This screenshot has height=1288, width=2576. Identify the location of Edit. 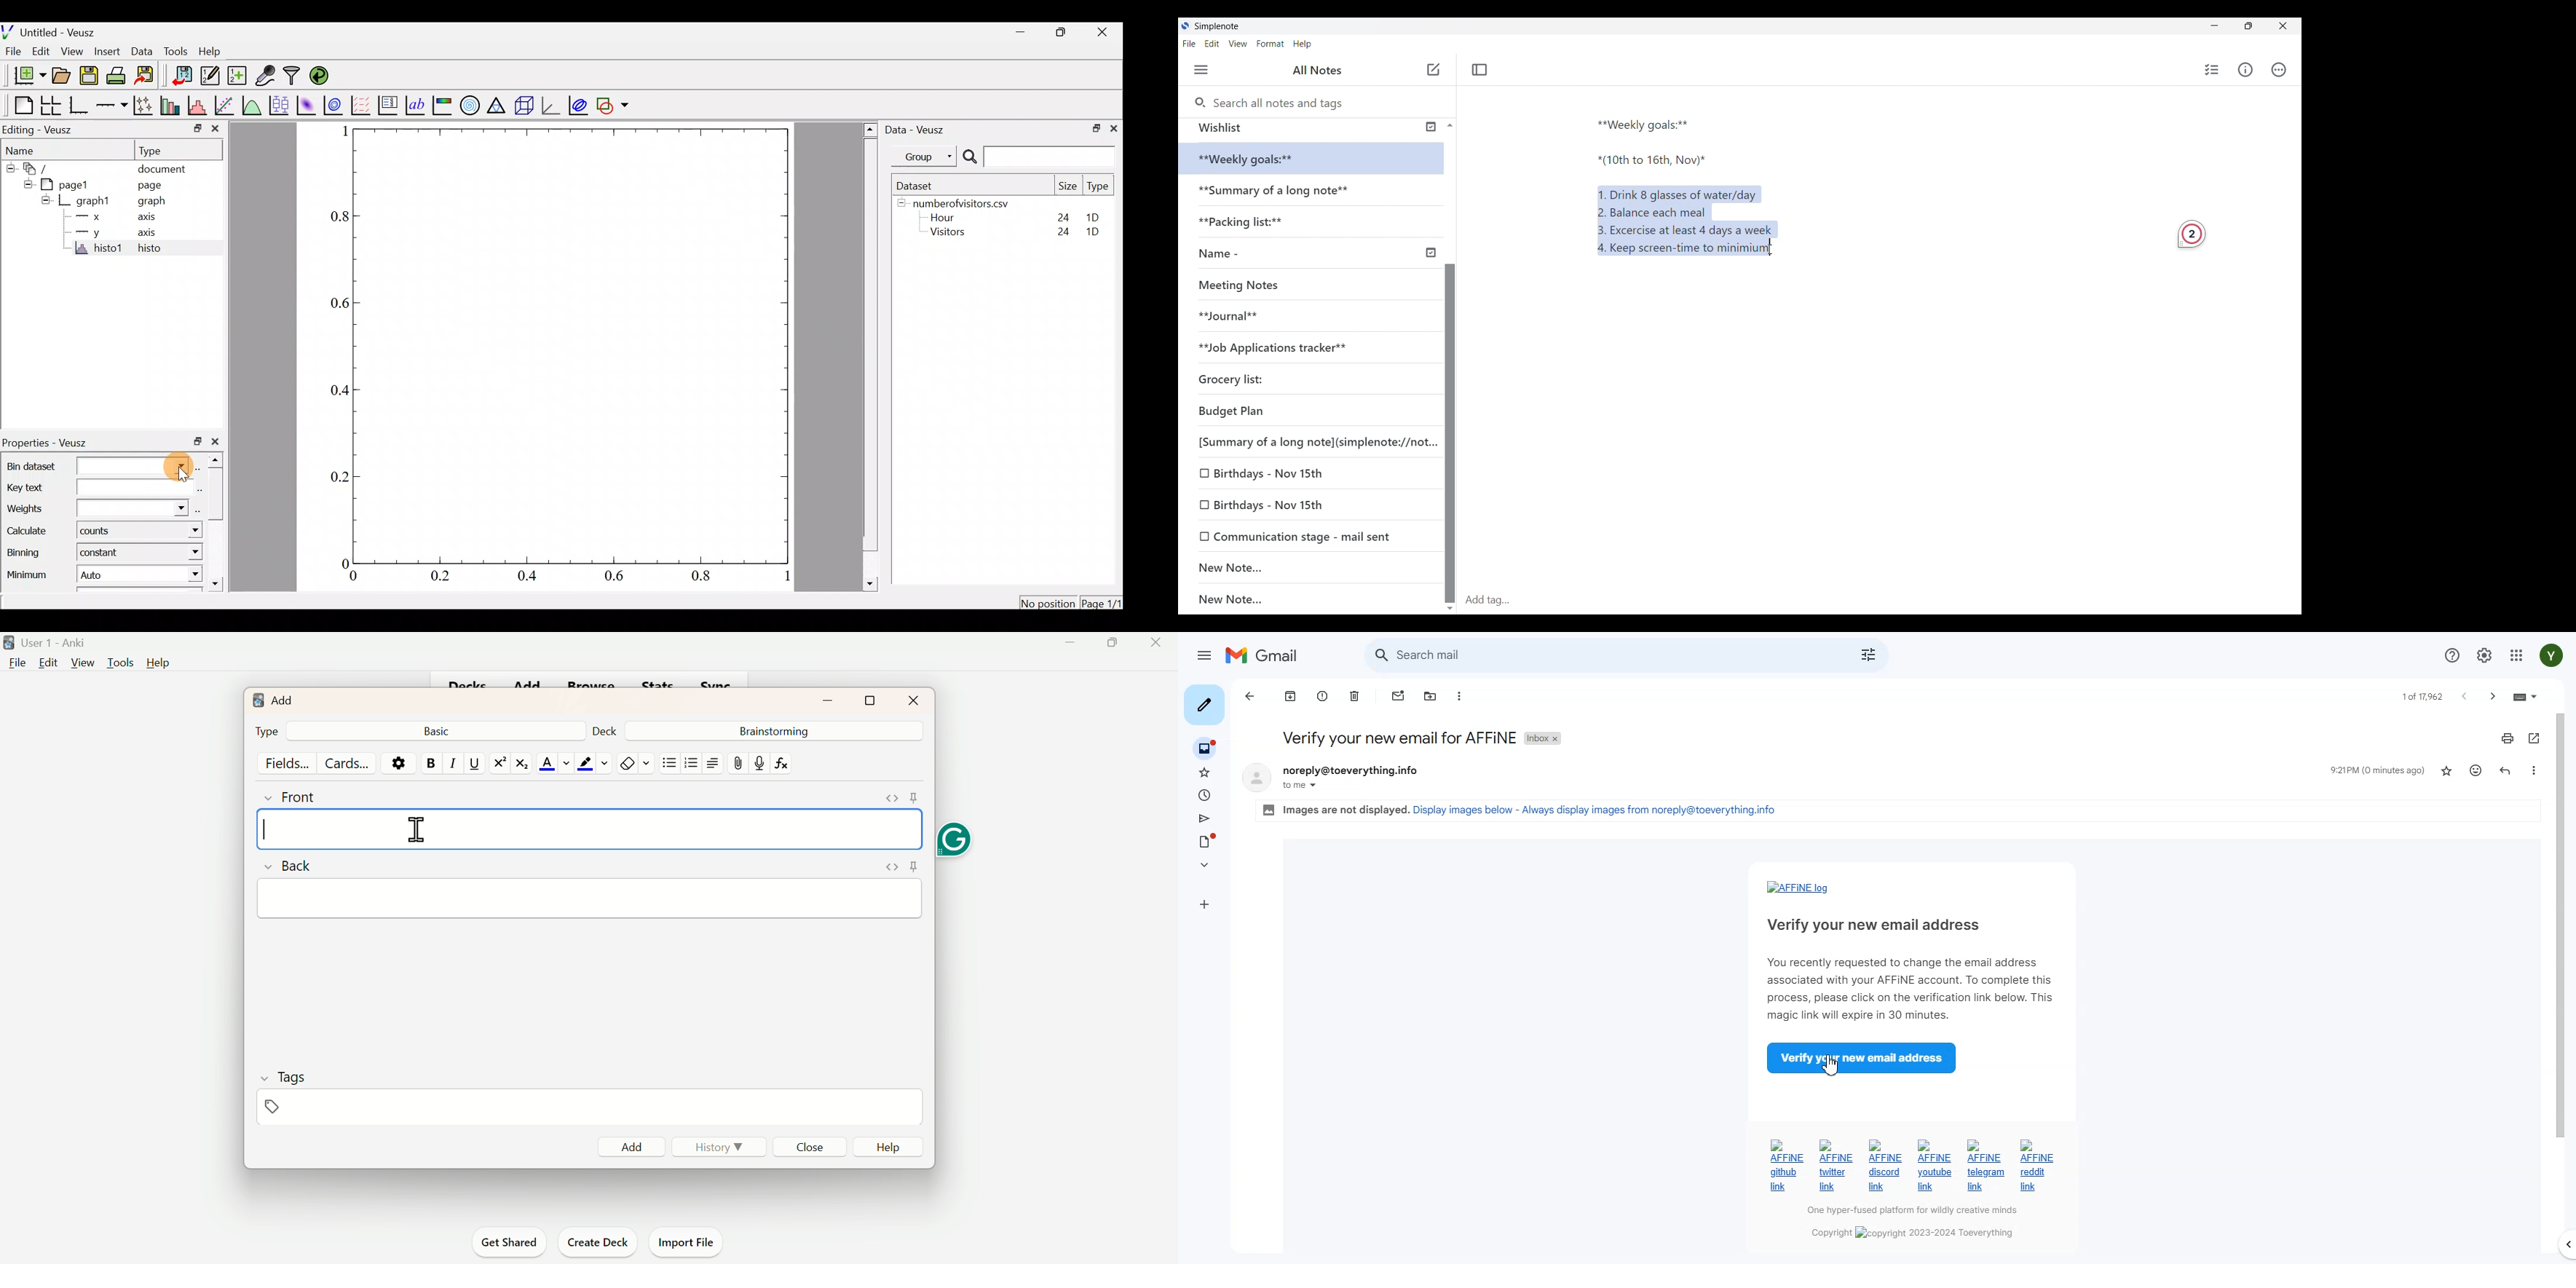
(1216, 44).